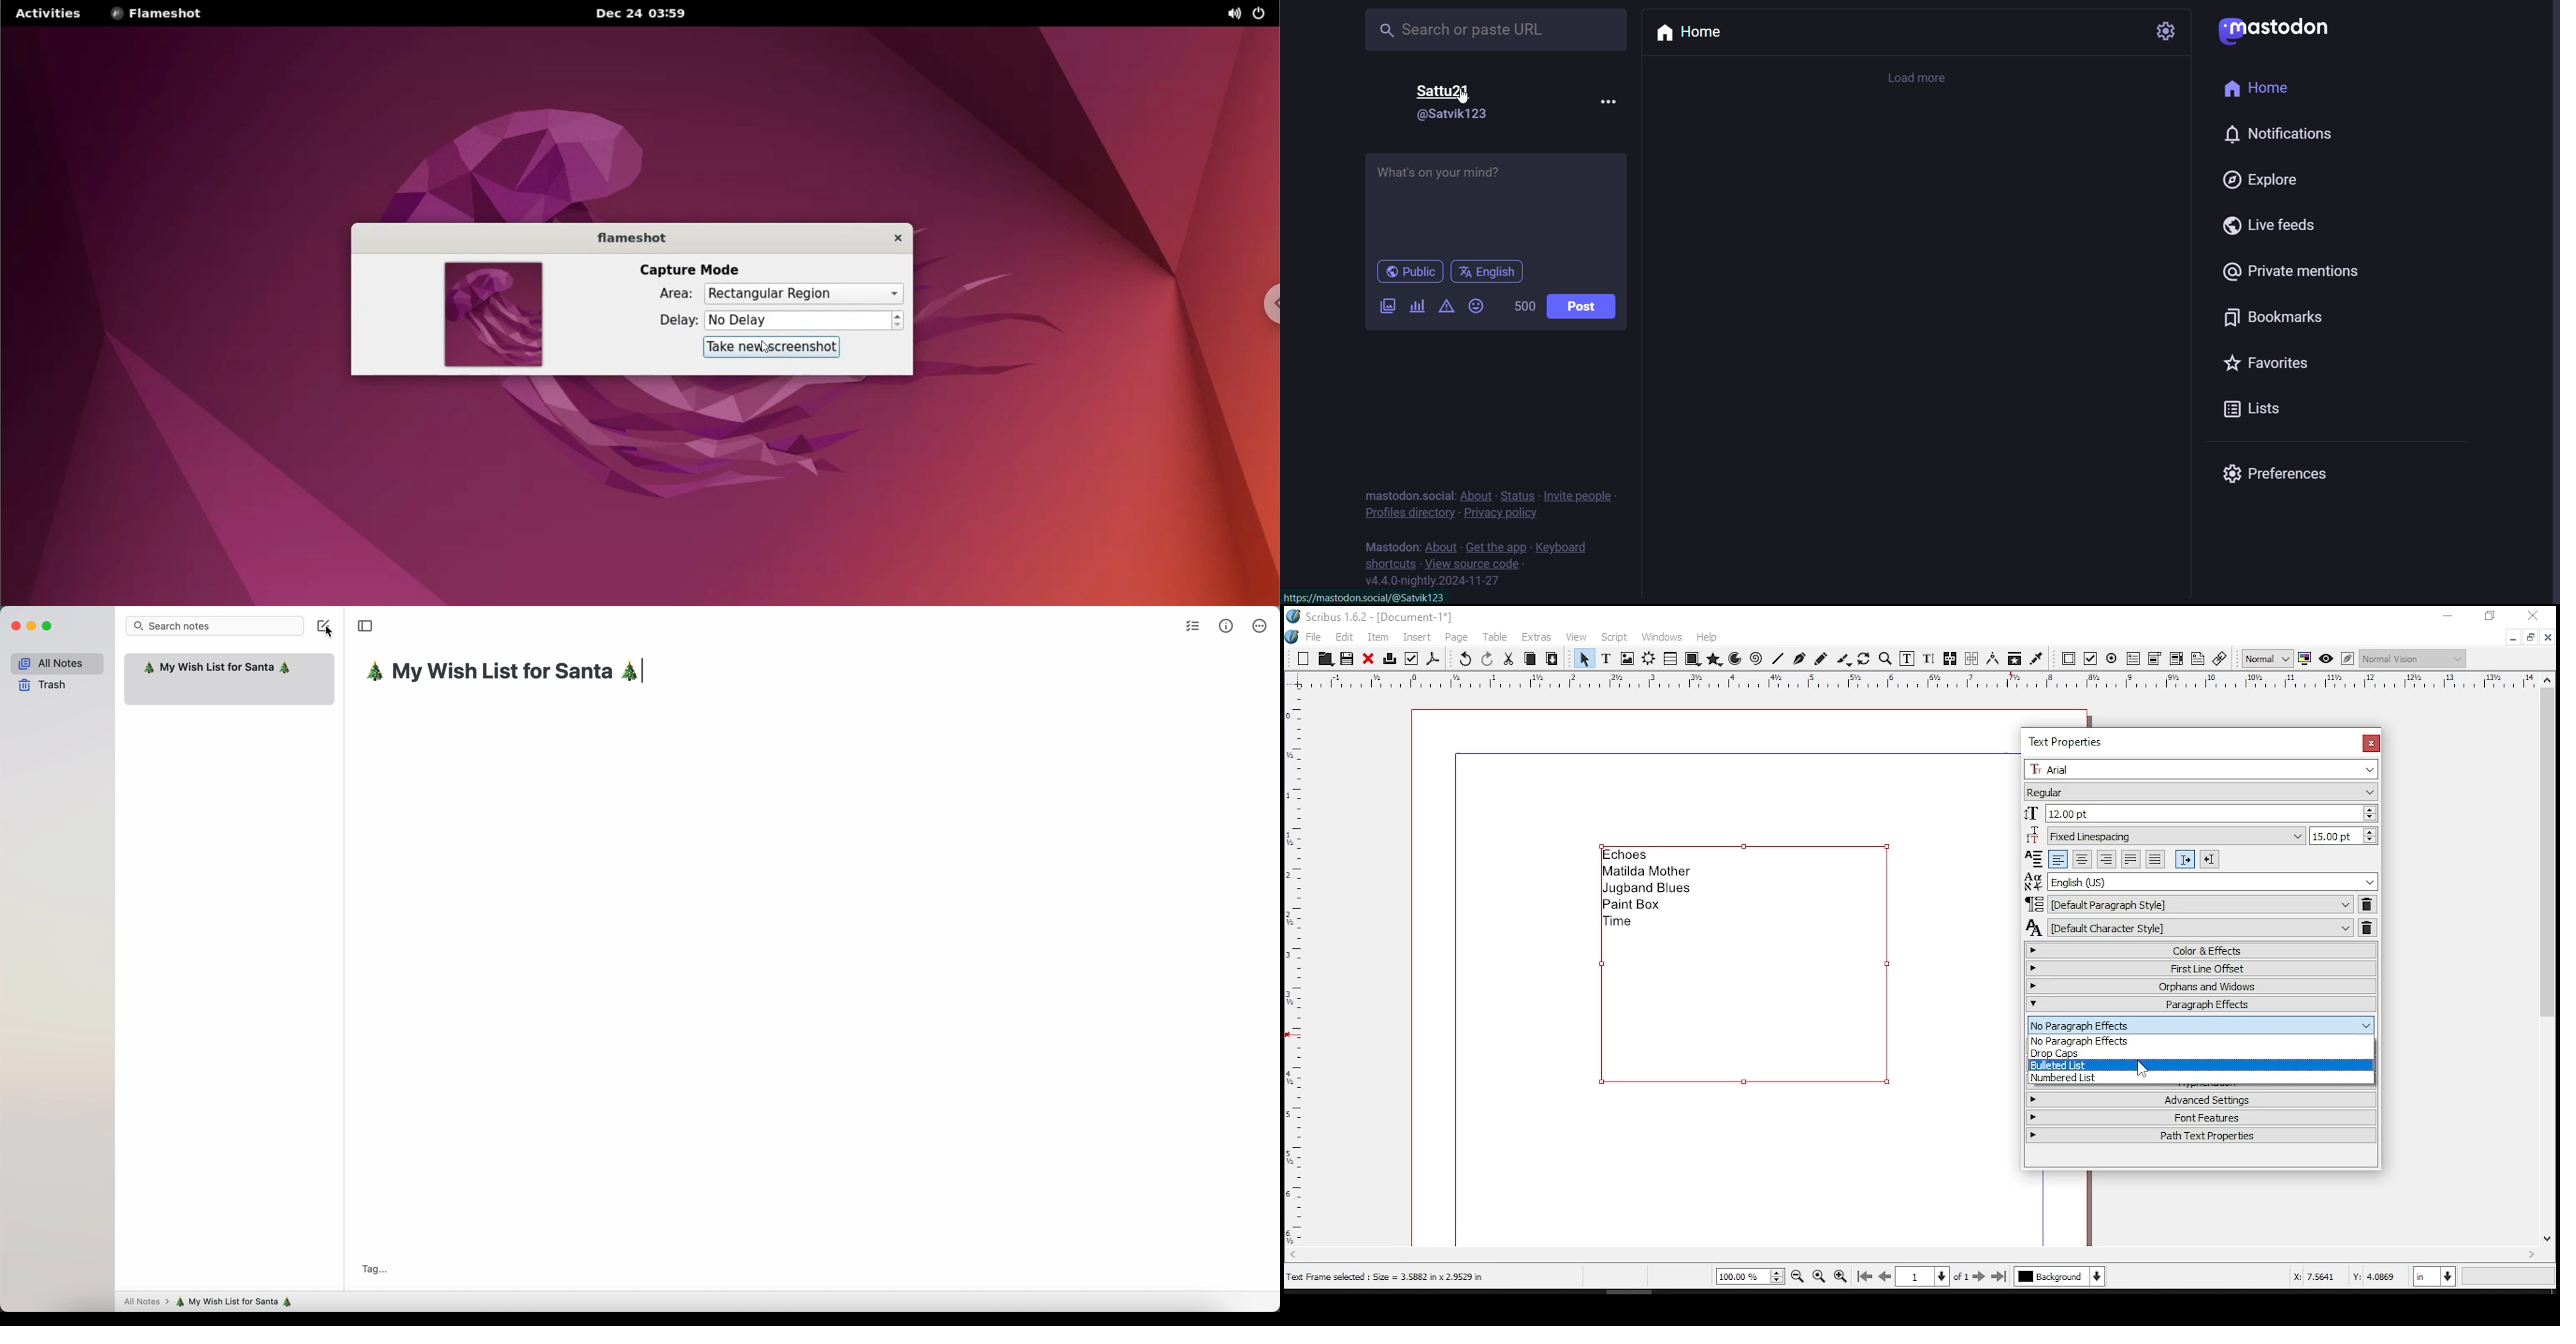 This screenshot has width=2576, height=1344. I want to click on path text properties, so click(2200, 1140).